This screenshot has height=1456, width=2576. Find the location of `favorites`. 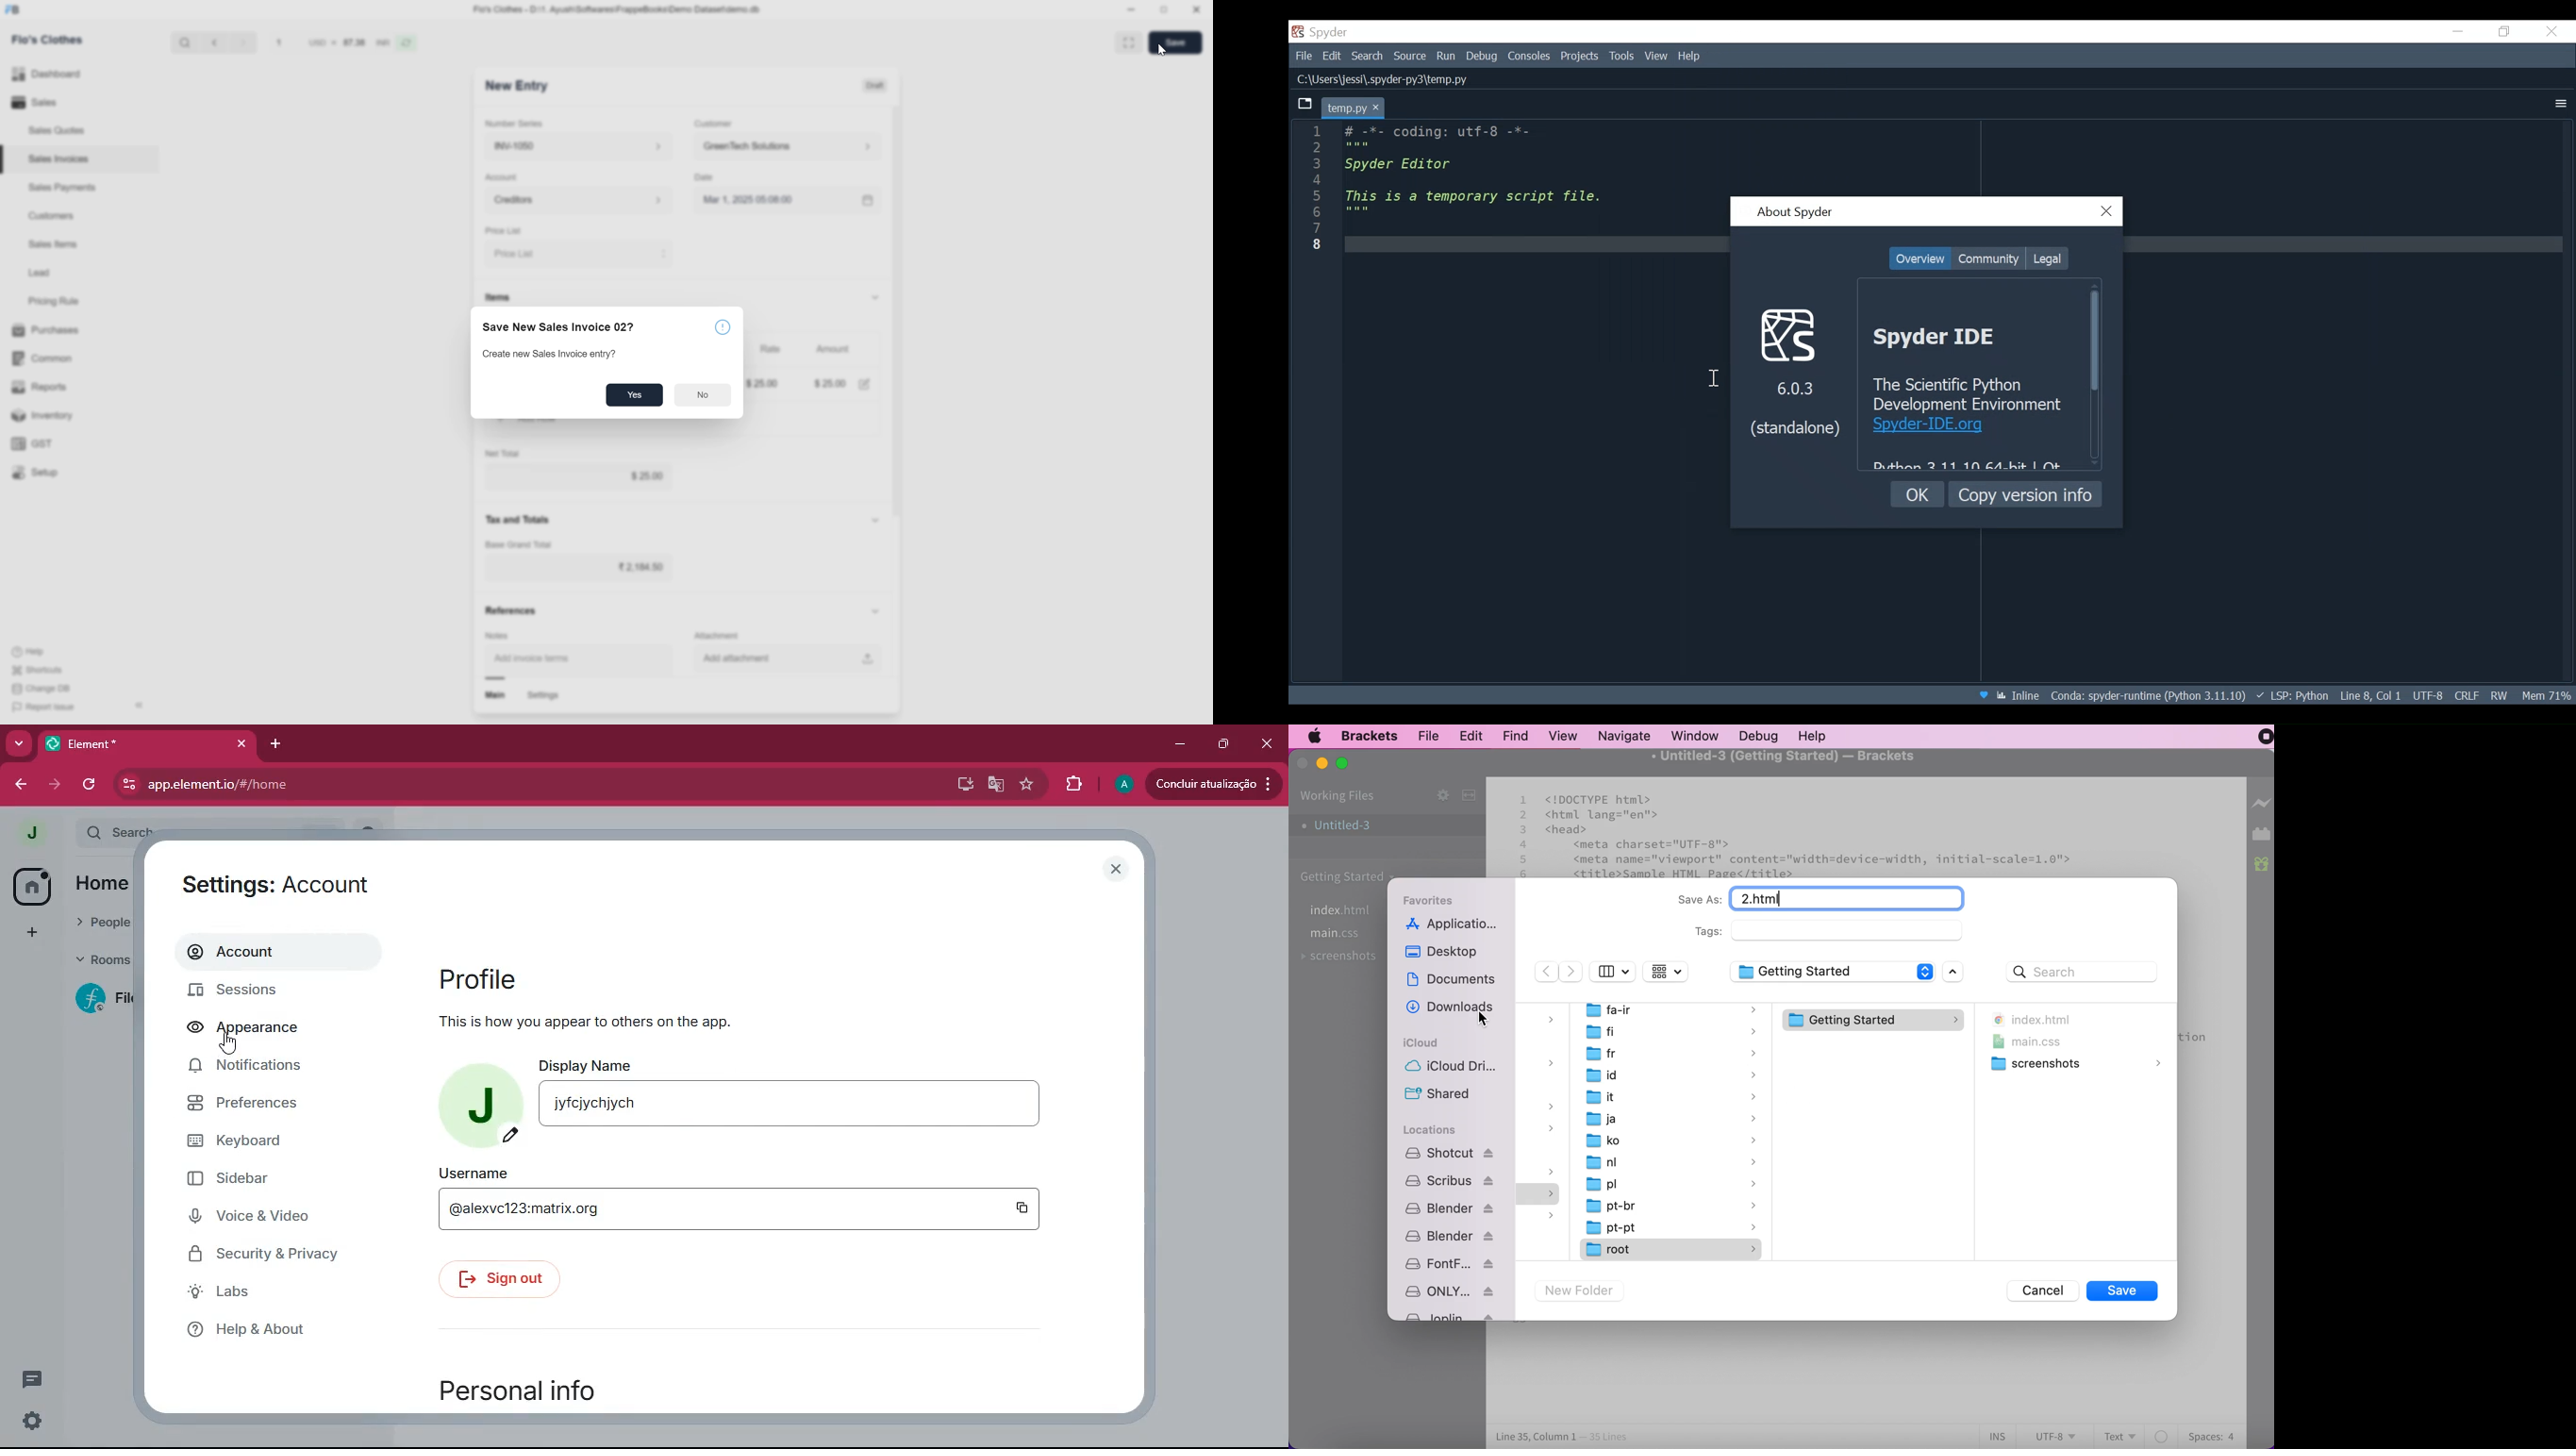

favorites is located at coordinates (1431, 901).